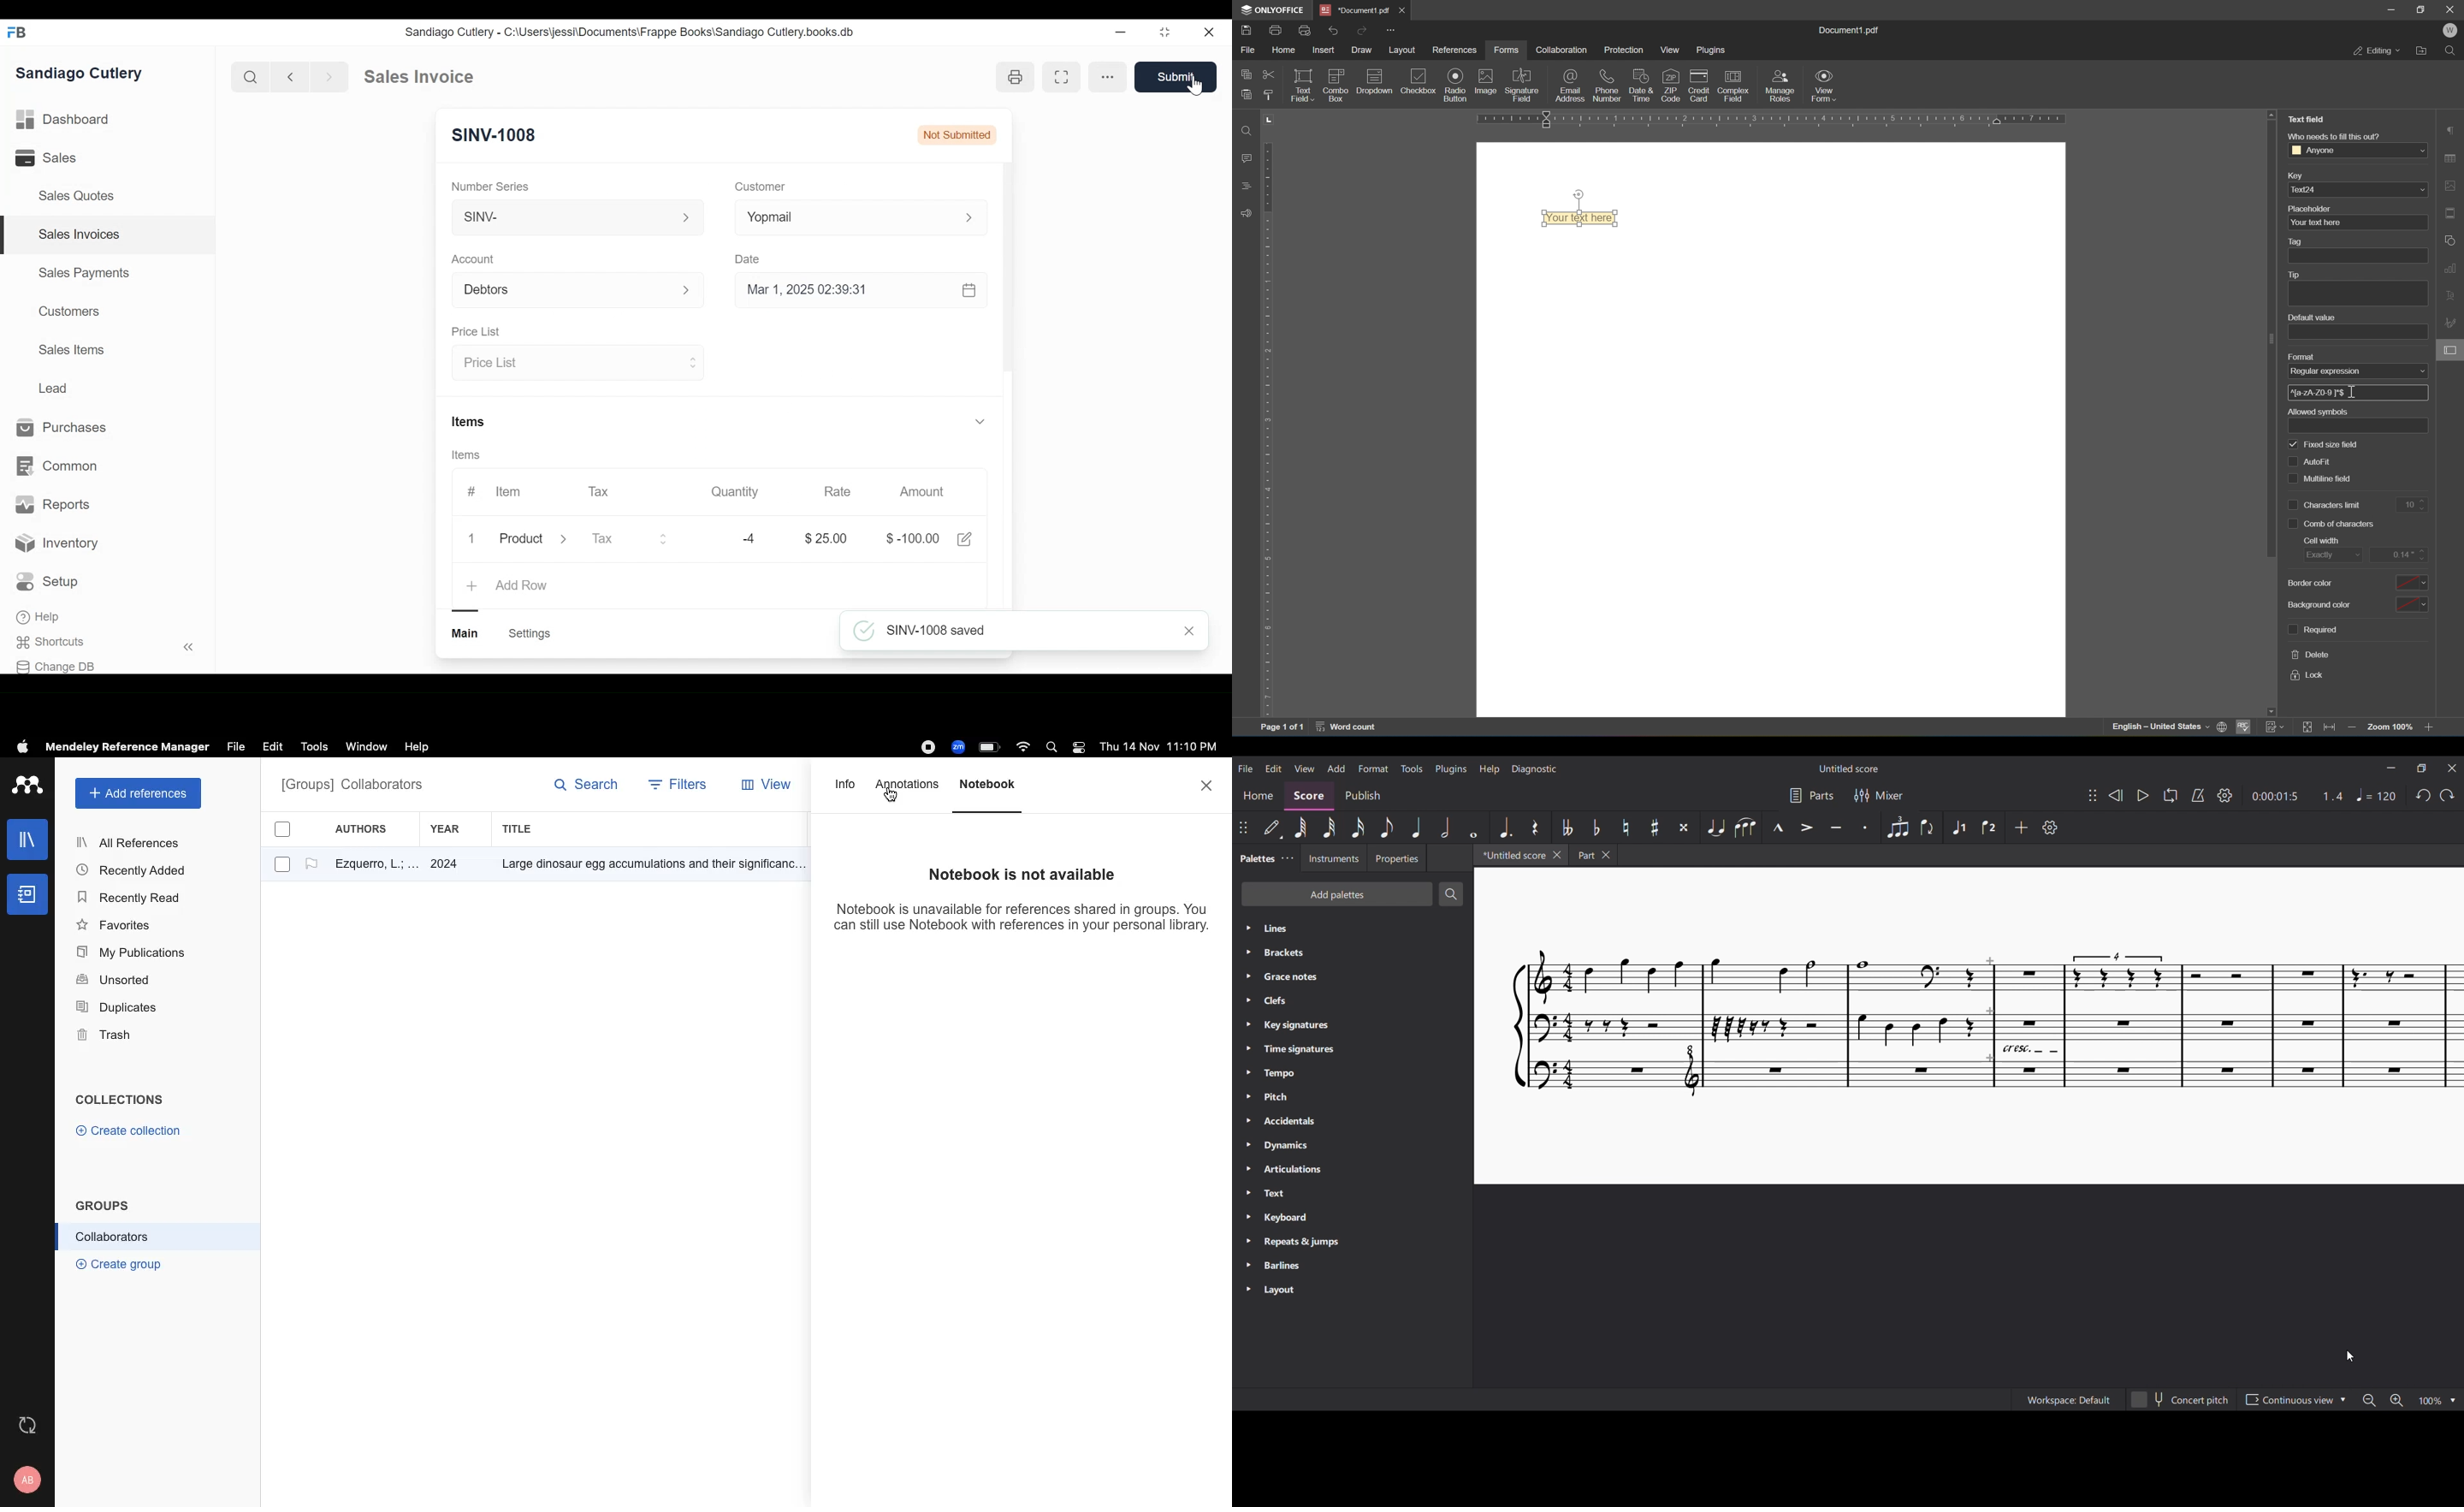 Image resolution: width=2464 pixels, height=1512 pixels. I want to click on ONLYOFFICE, so click(1272, 10).